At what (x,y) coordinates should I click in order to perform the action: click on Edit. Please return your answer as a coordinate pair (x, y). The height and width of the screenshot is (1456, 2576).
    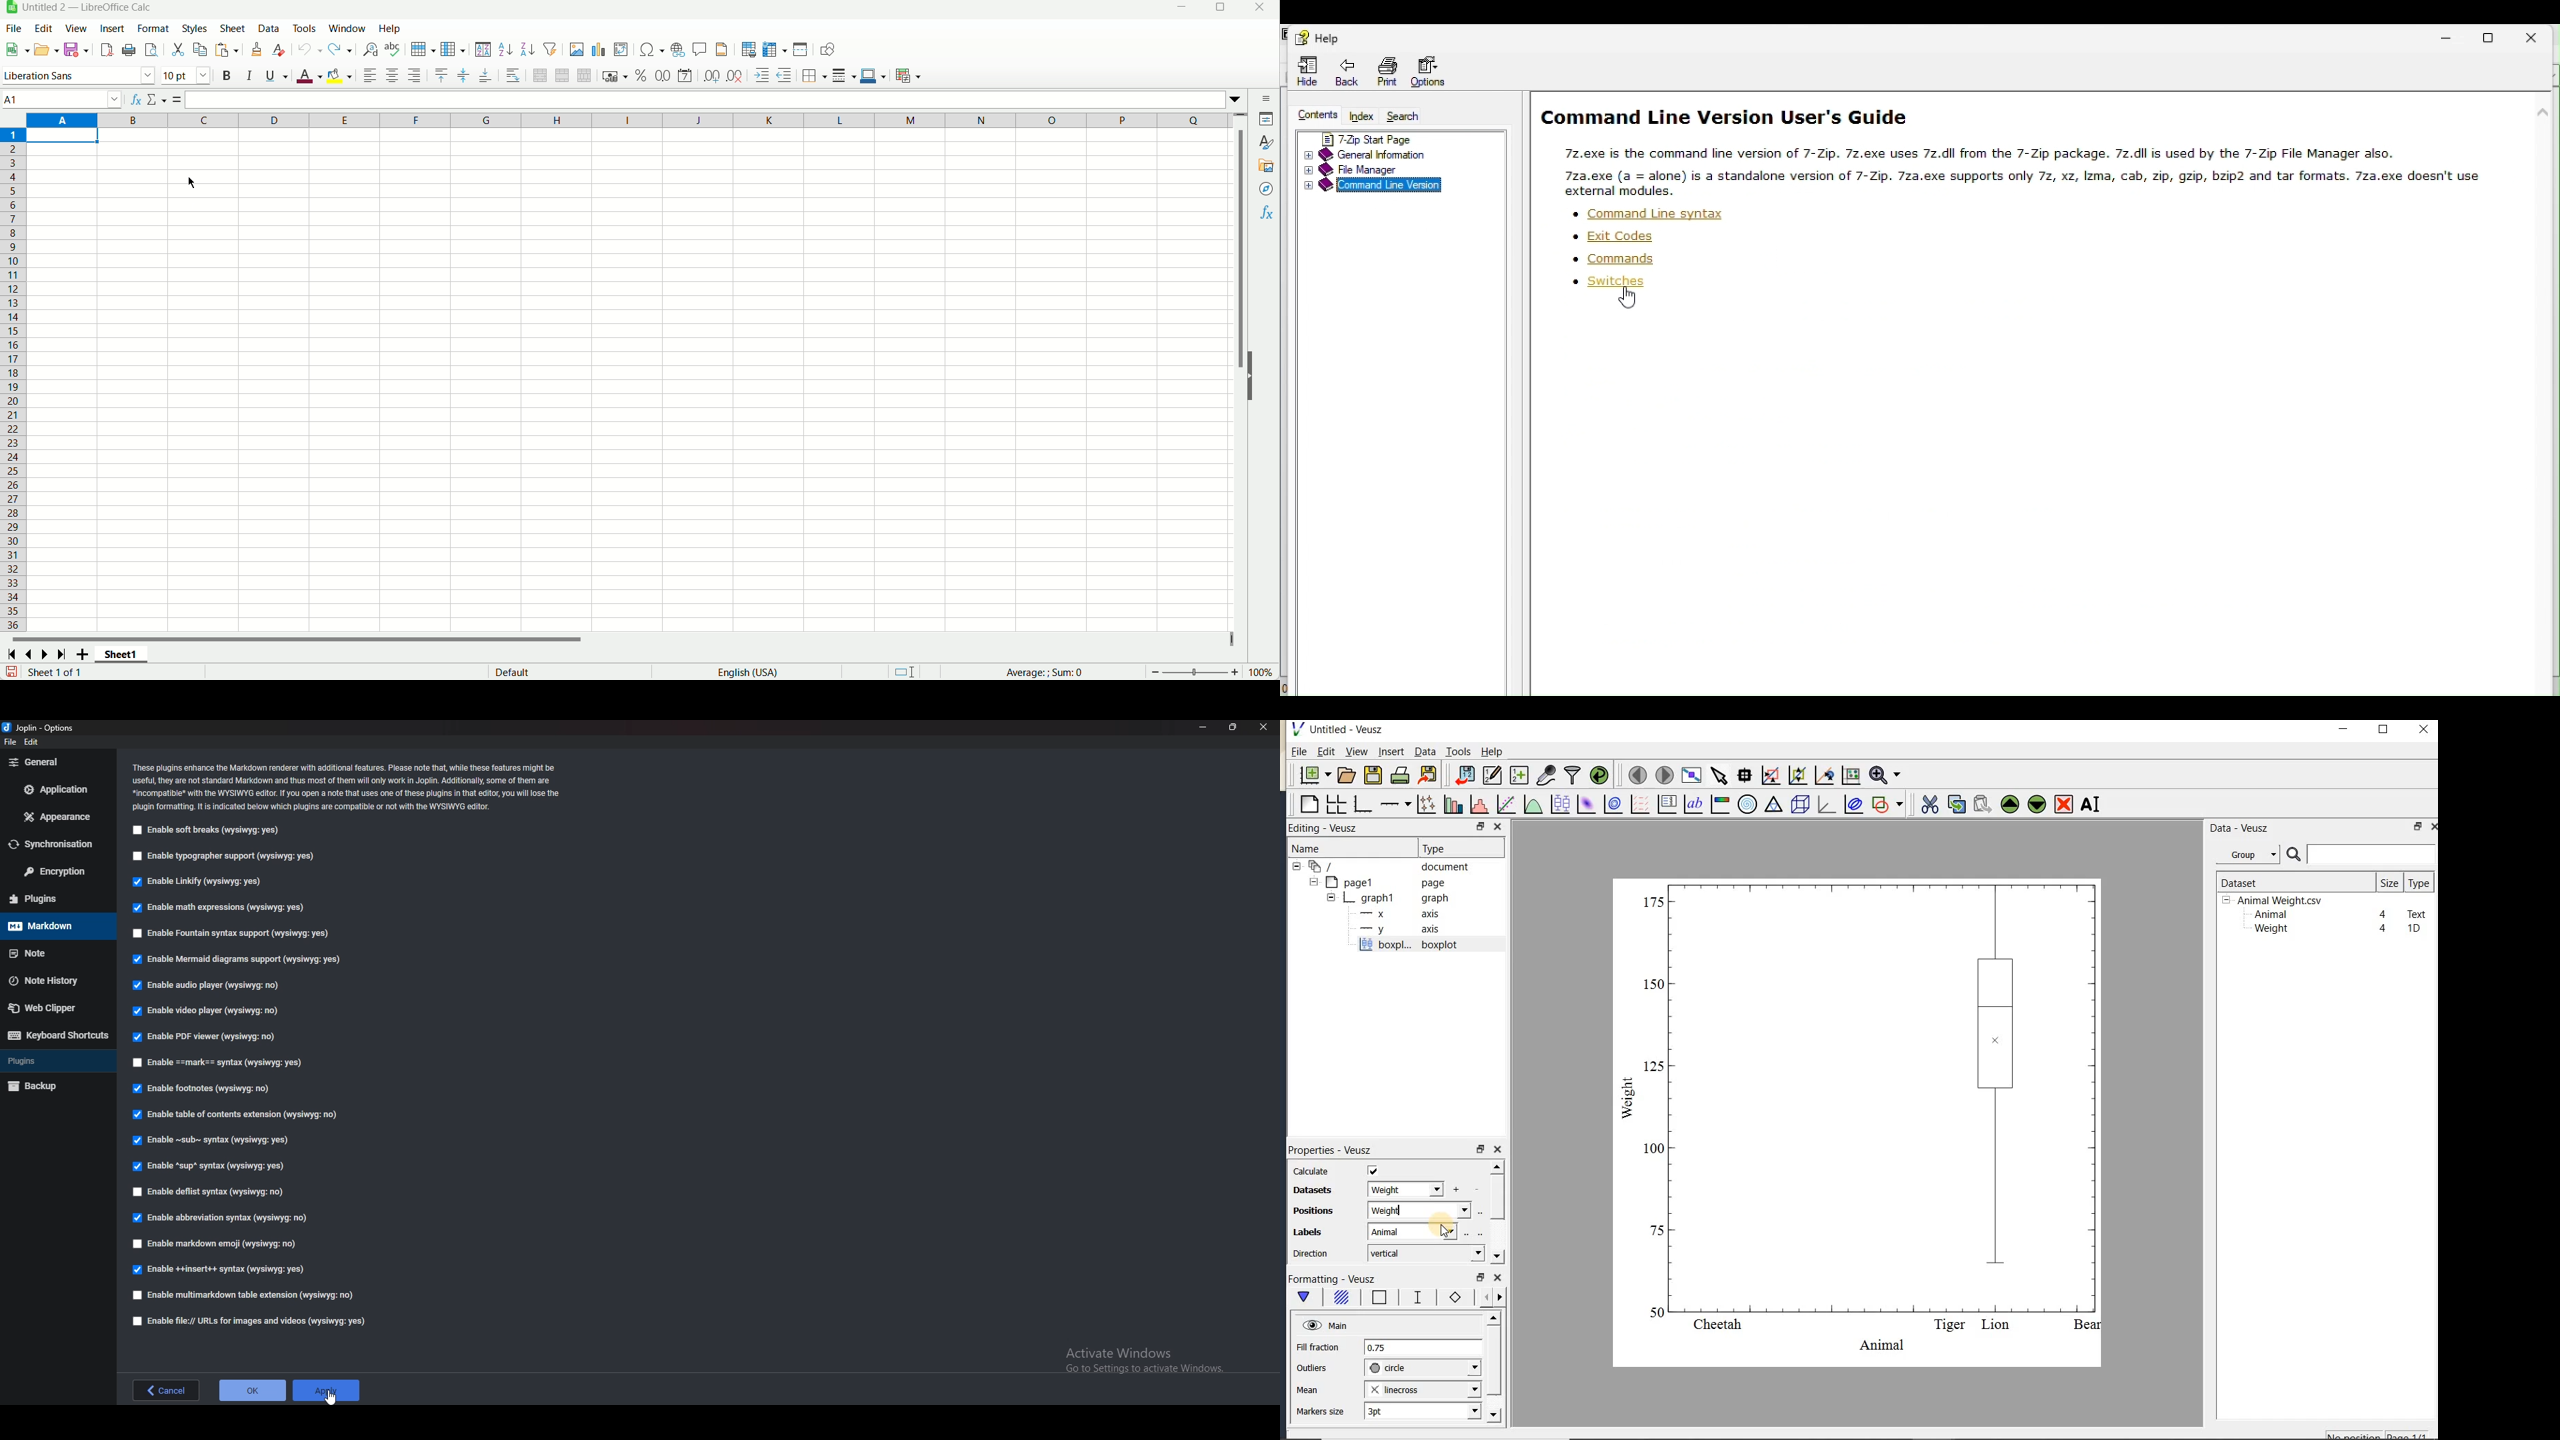
    Looking at the image, I should click on (43, 27).